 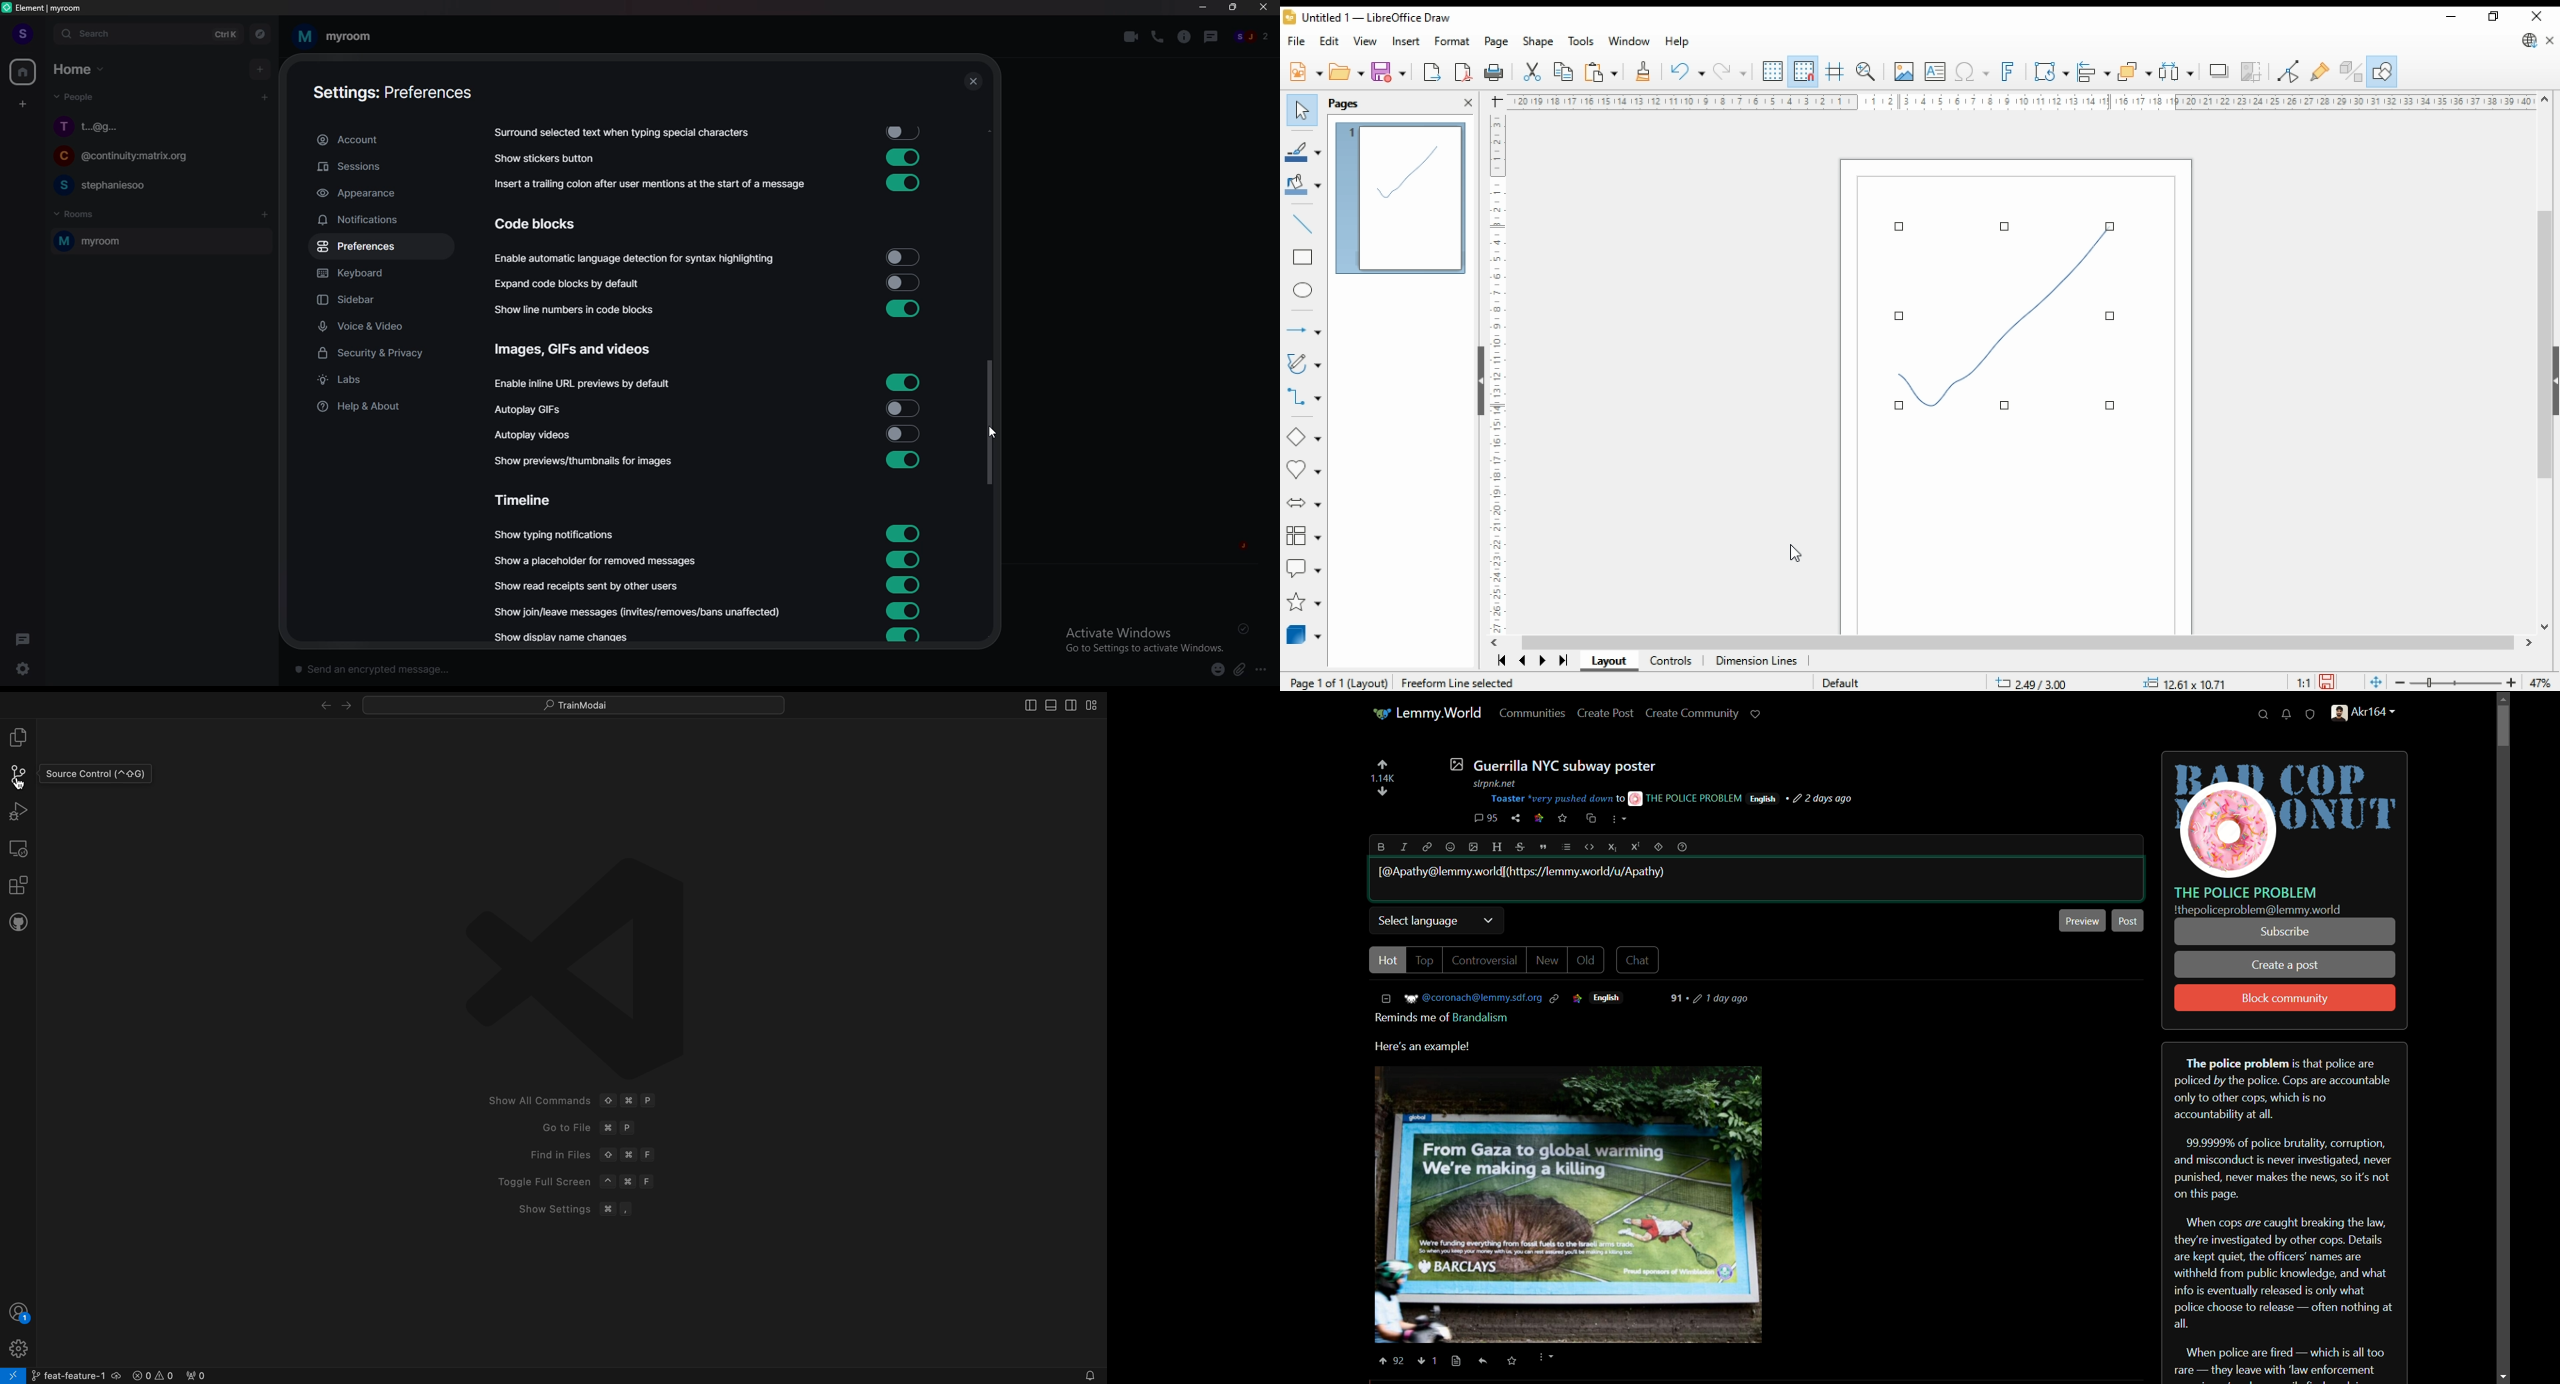 I want to click on select, so click(x=1302, y=111).